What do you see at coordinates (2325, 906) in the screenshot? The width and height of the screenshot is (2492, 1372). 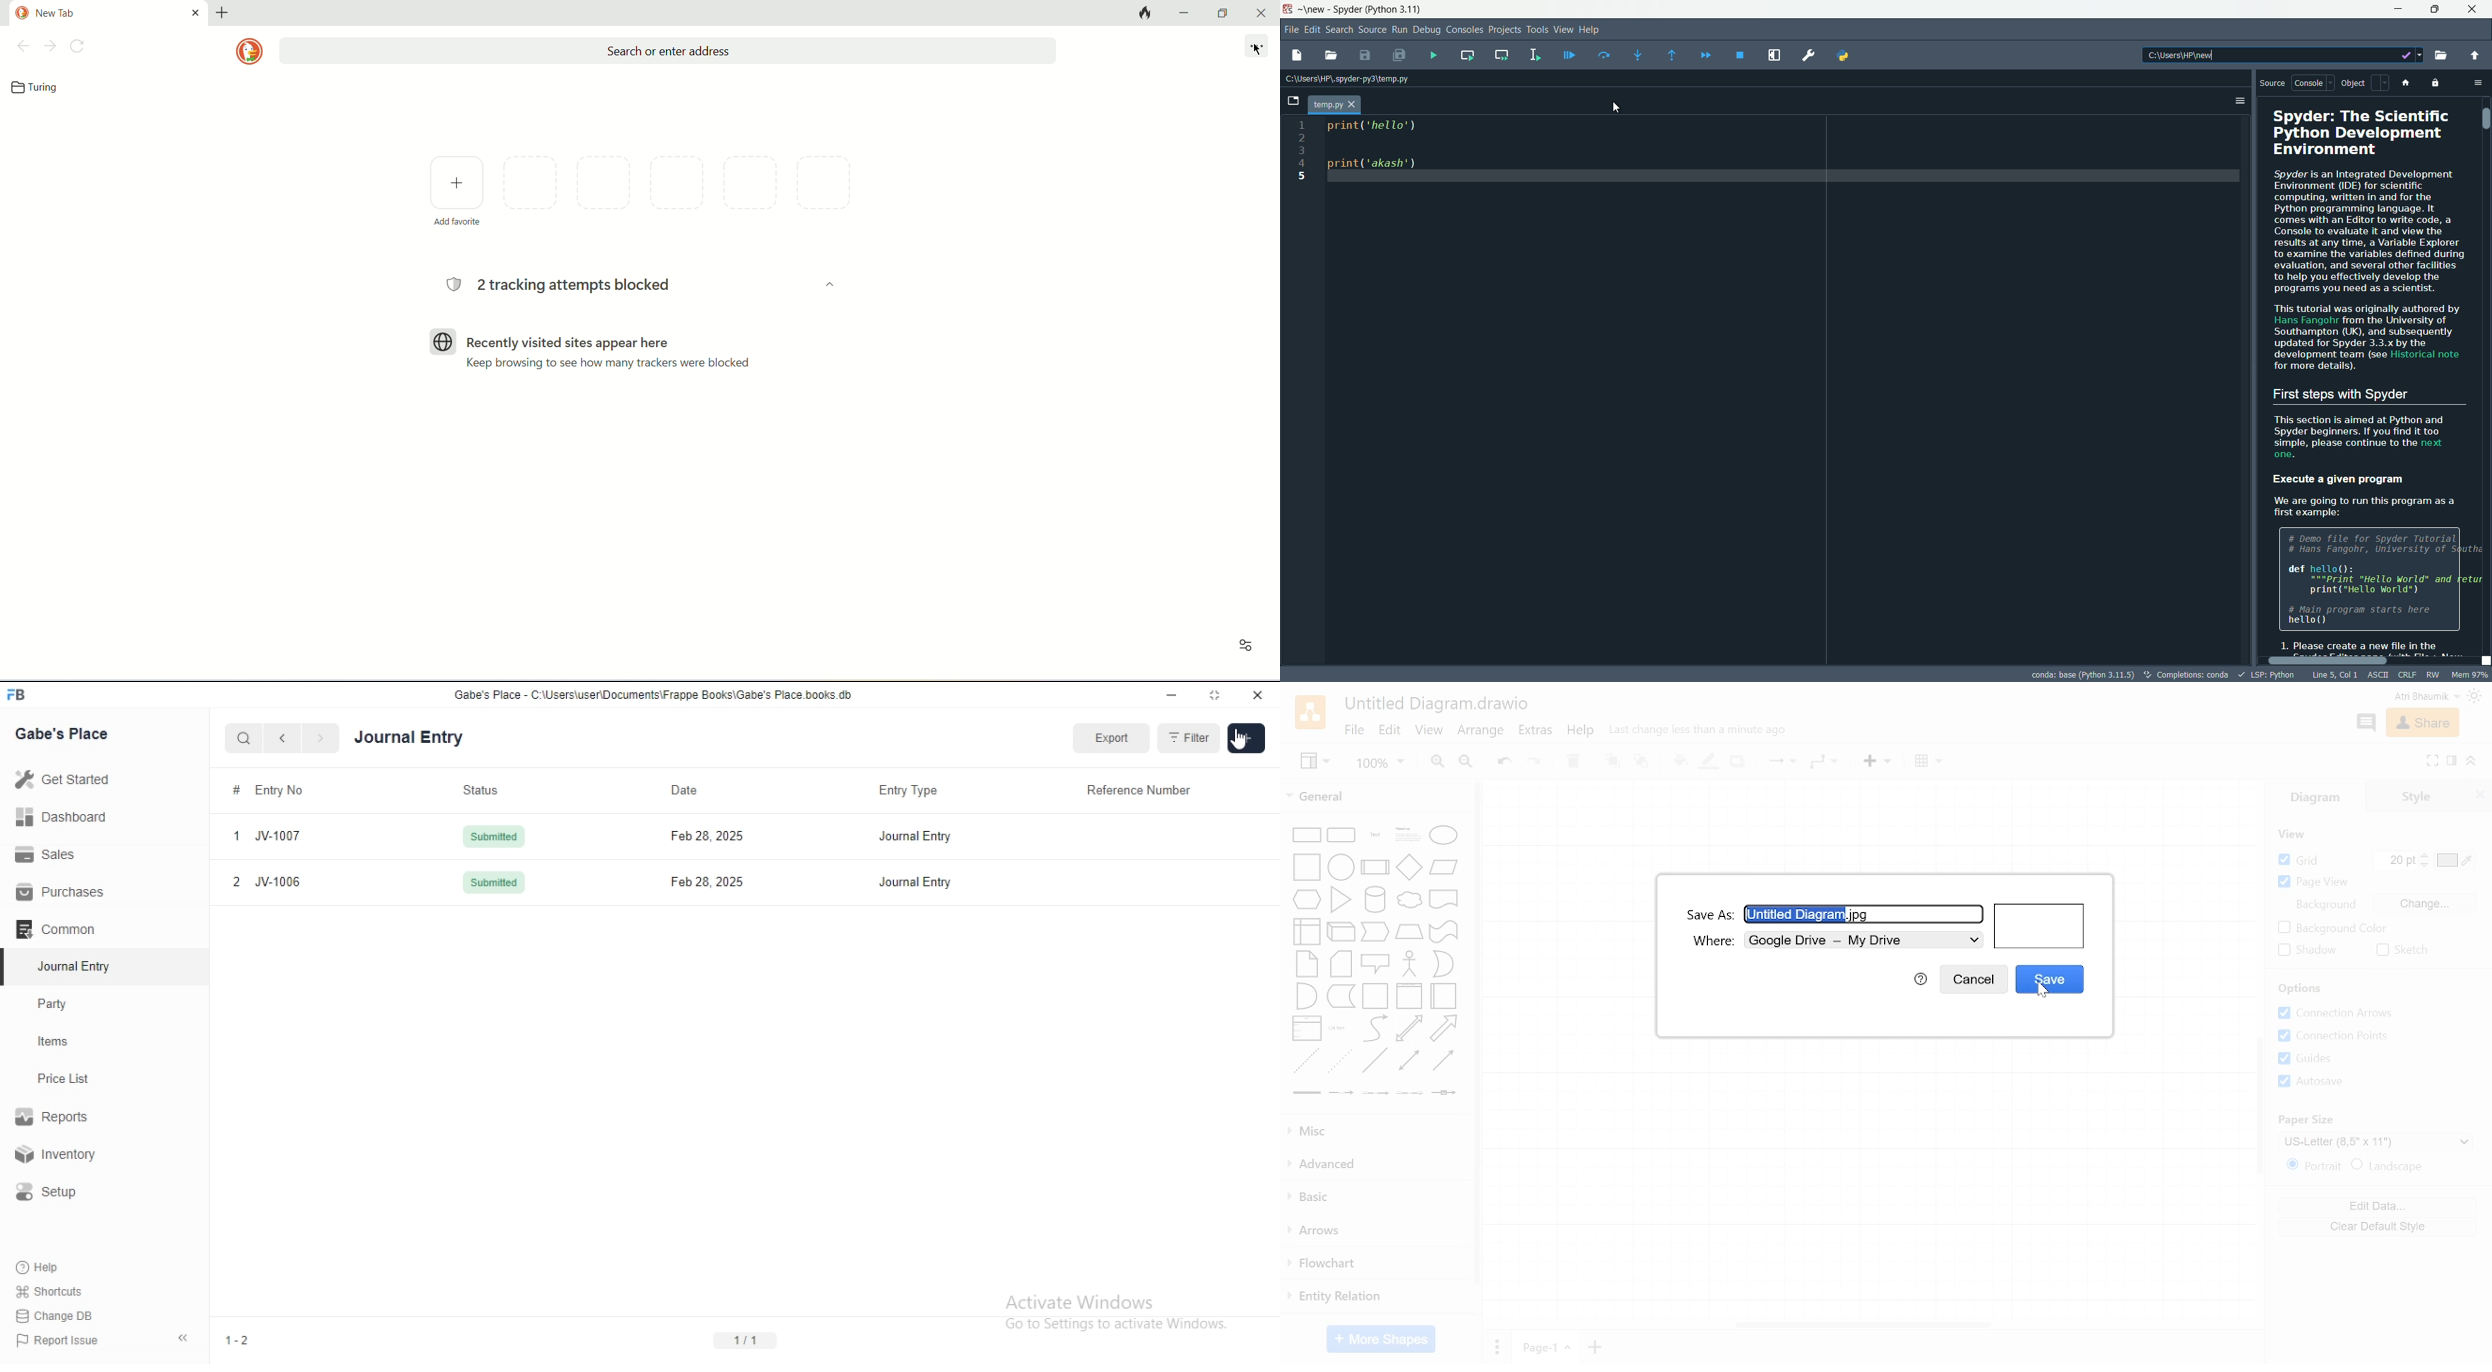 I see `Background` at bounding box center [2325, 906].